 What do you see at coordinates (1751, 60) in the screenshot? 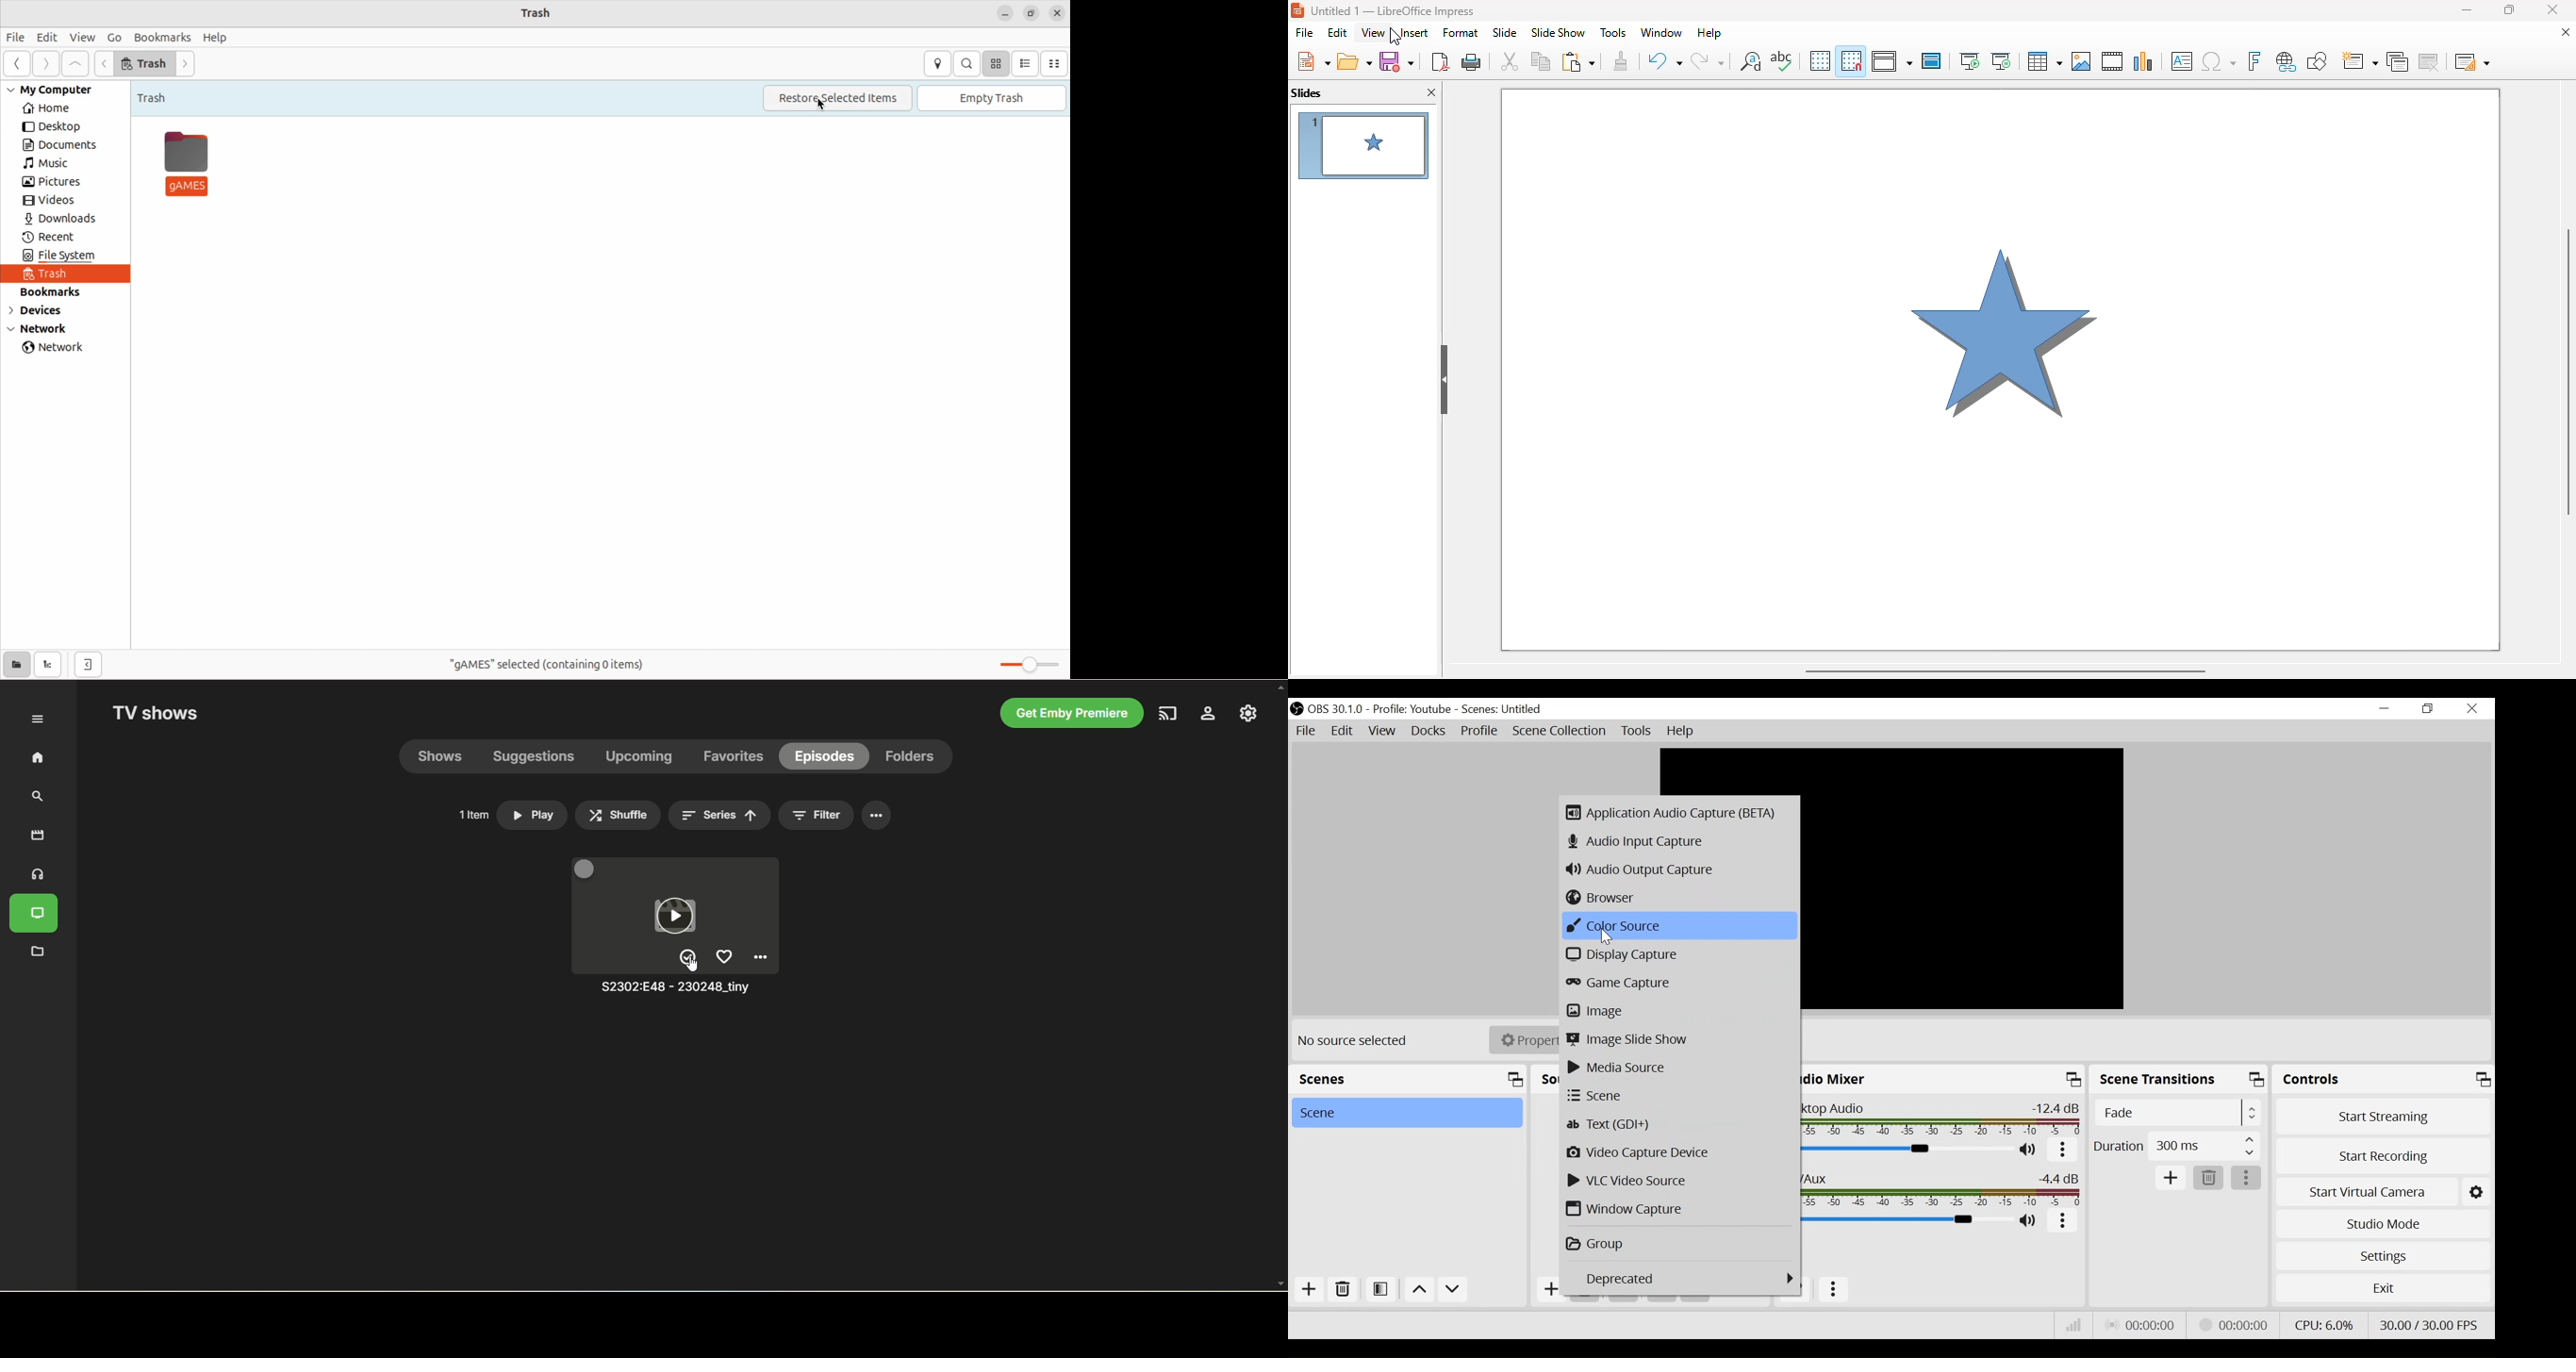
I see `find and replace` at bounding box center [1751, 60].